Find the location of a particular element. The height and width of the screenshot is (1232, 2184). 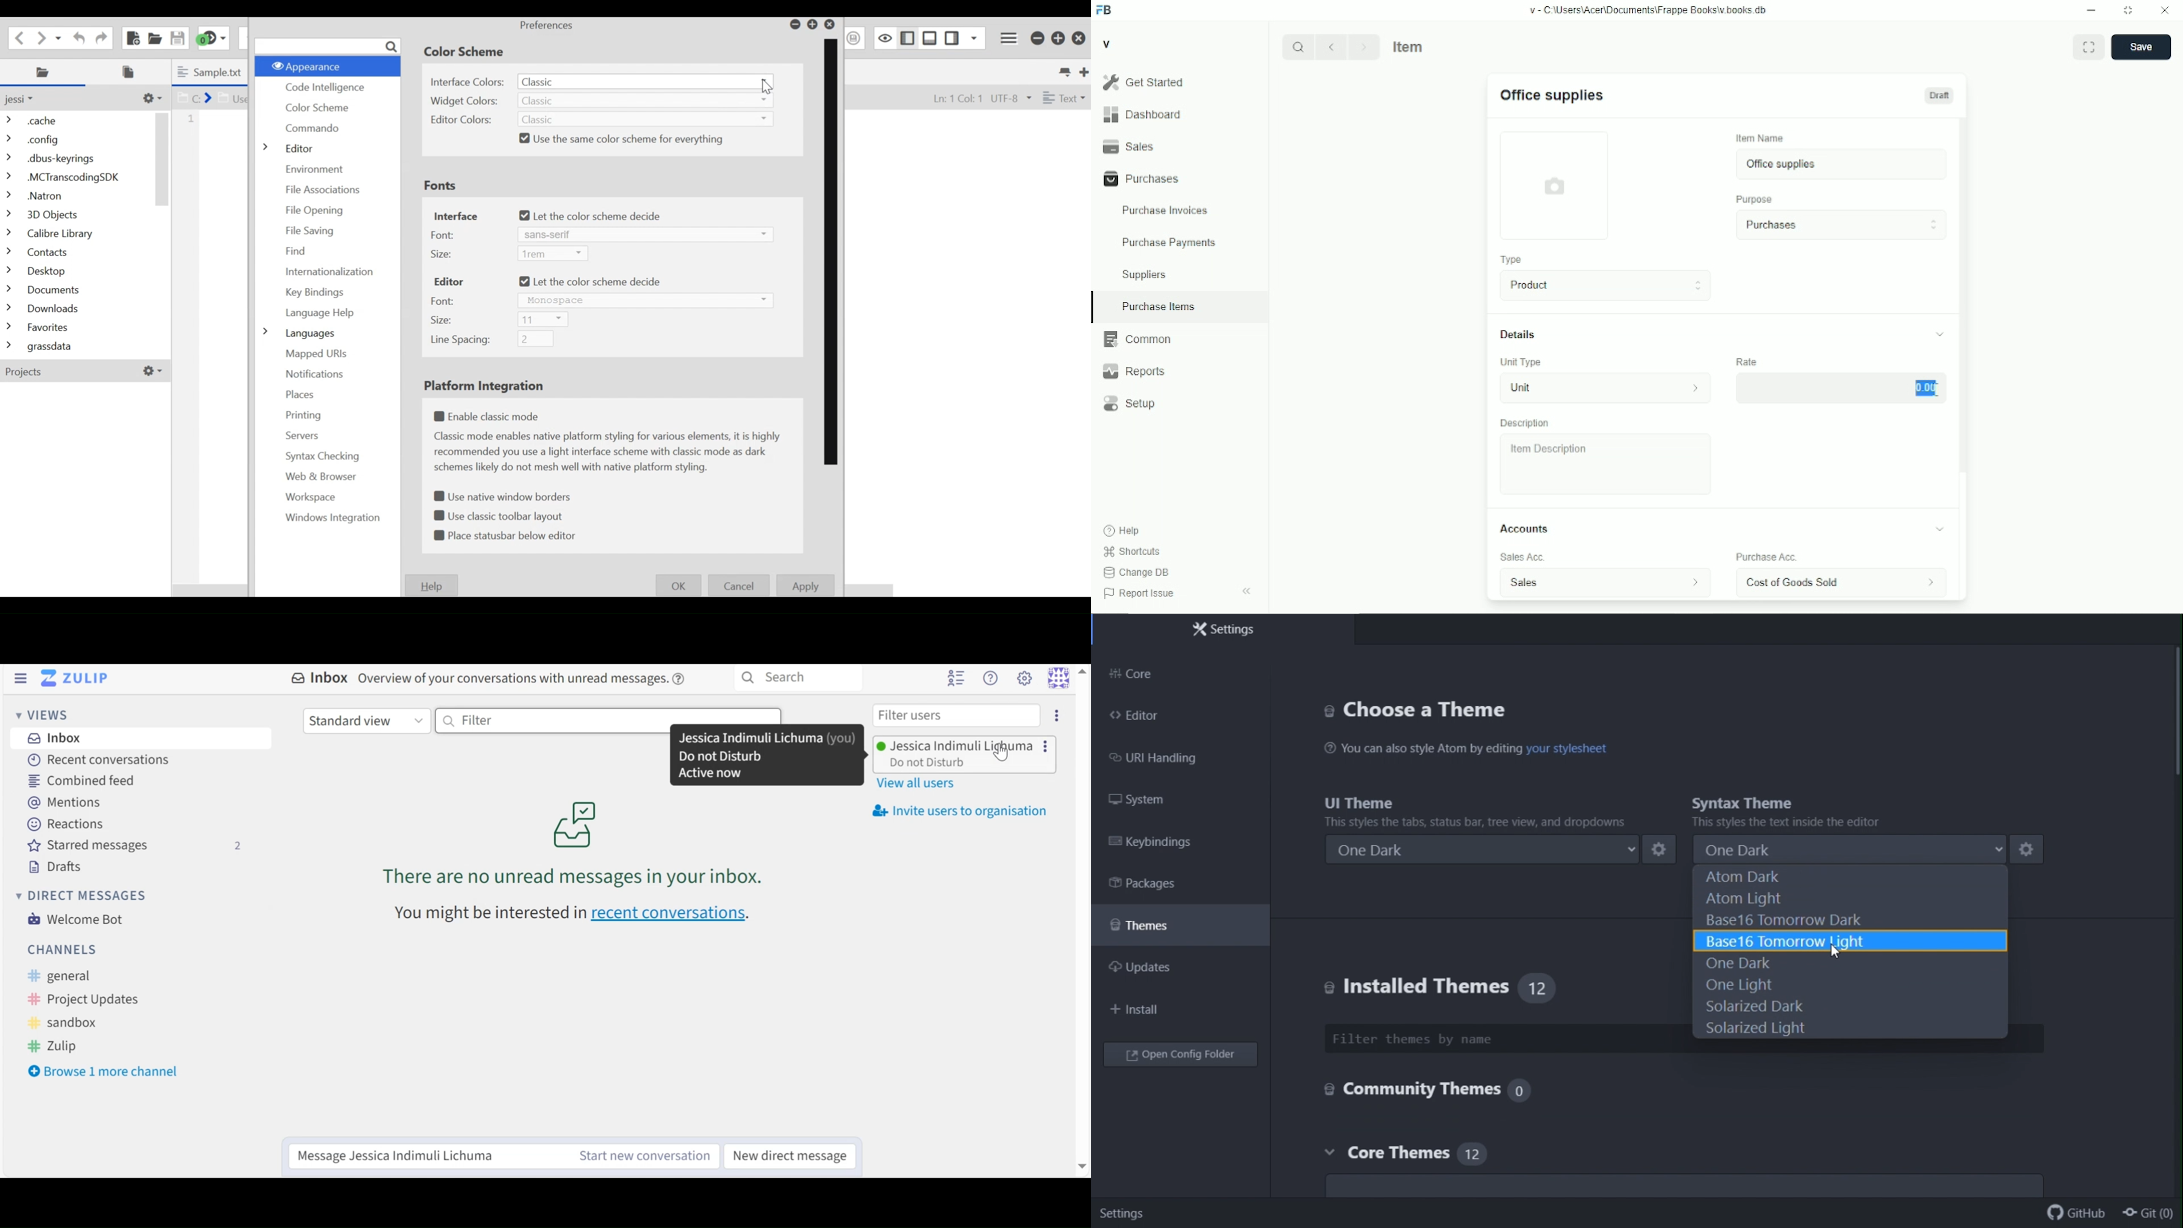

Search is located at coordinates (799, 677).